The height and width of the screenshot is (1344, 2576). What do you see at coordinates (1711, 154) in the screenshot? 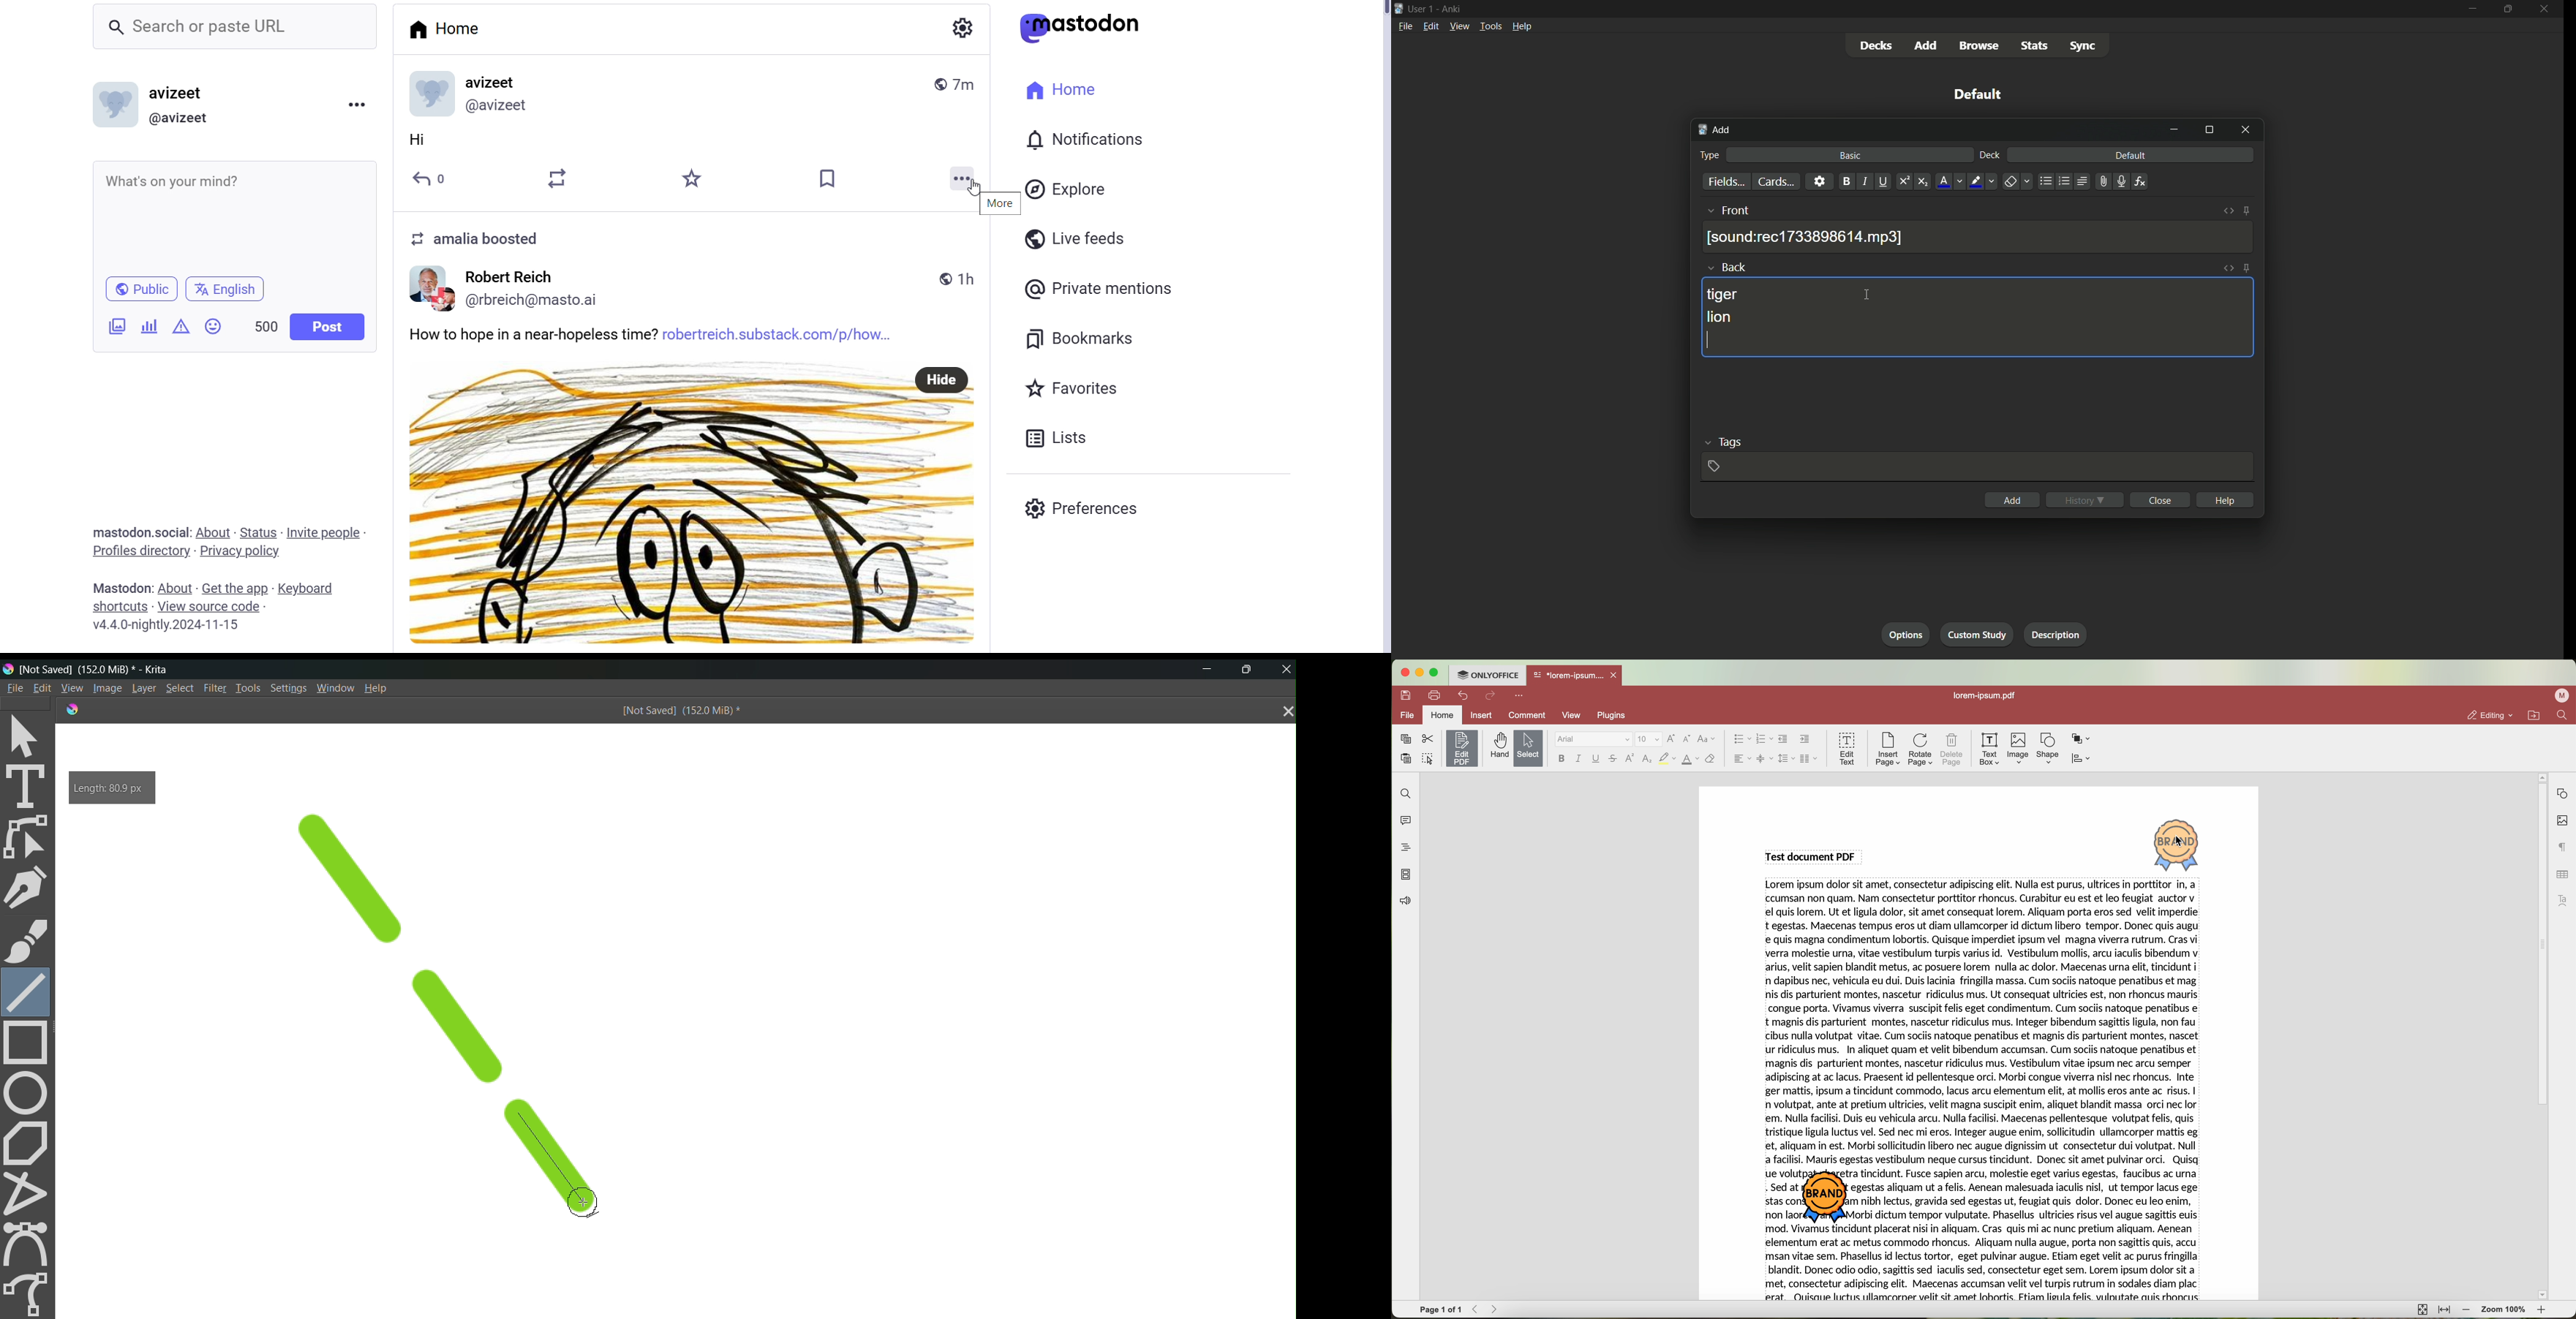
I see `type` at bounding box center [1711, 154].